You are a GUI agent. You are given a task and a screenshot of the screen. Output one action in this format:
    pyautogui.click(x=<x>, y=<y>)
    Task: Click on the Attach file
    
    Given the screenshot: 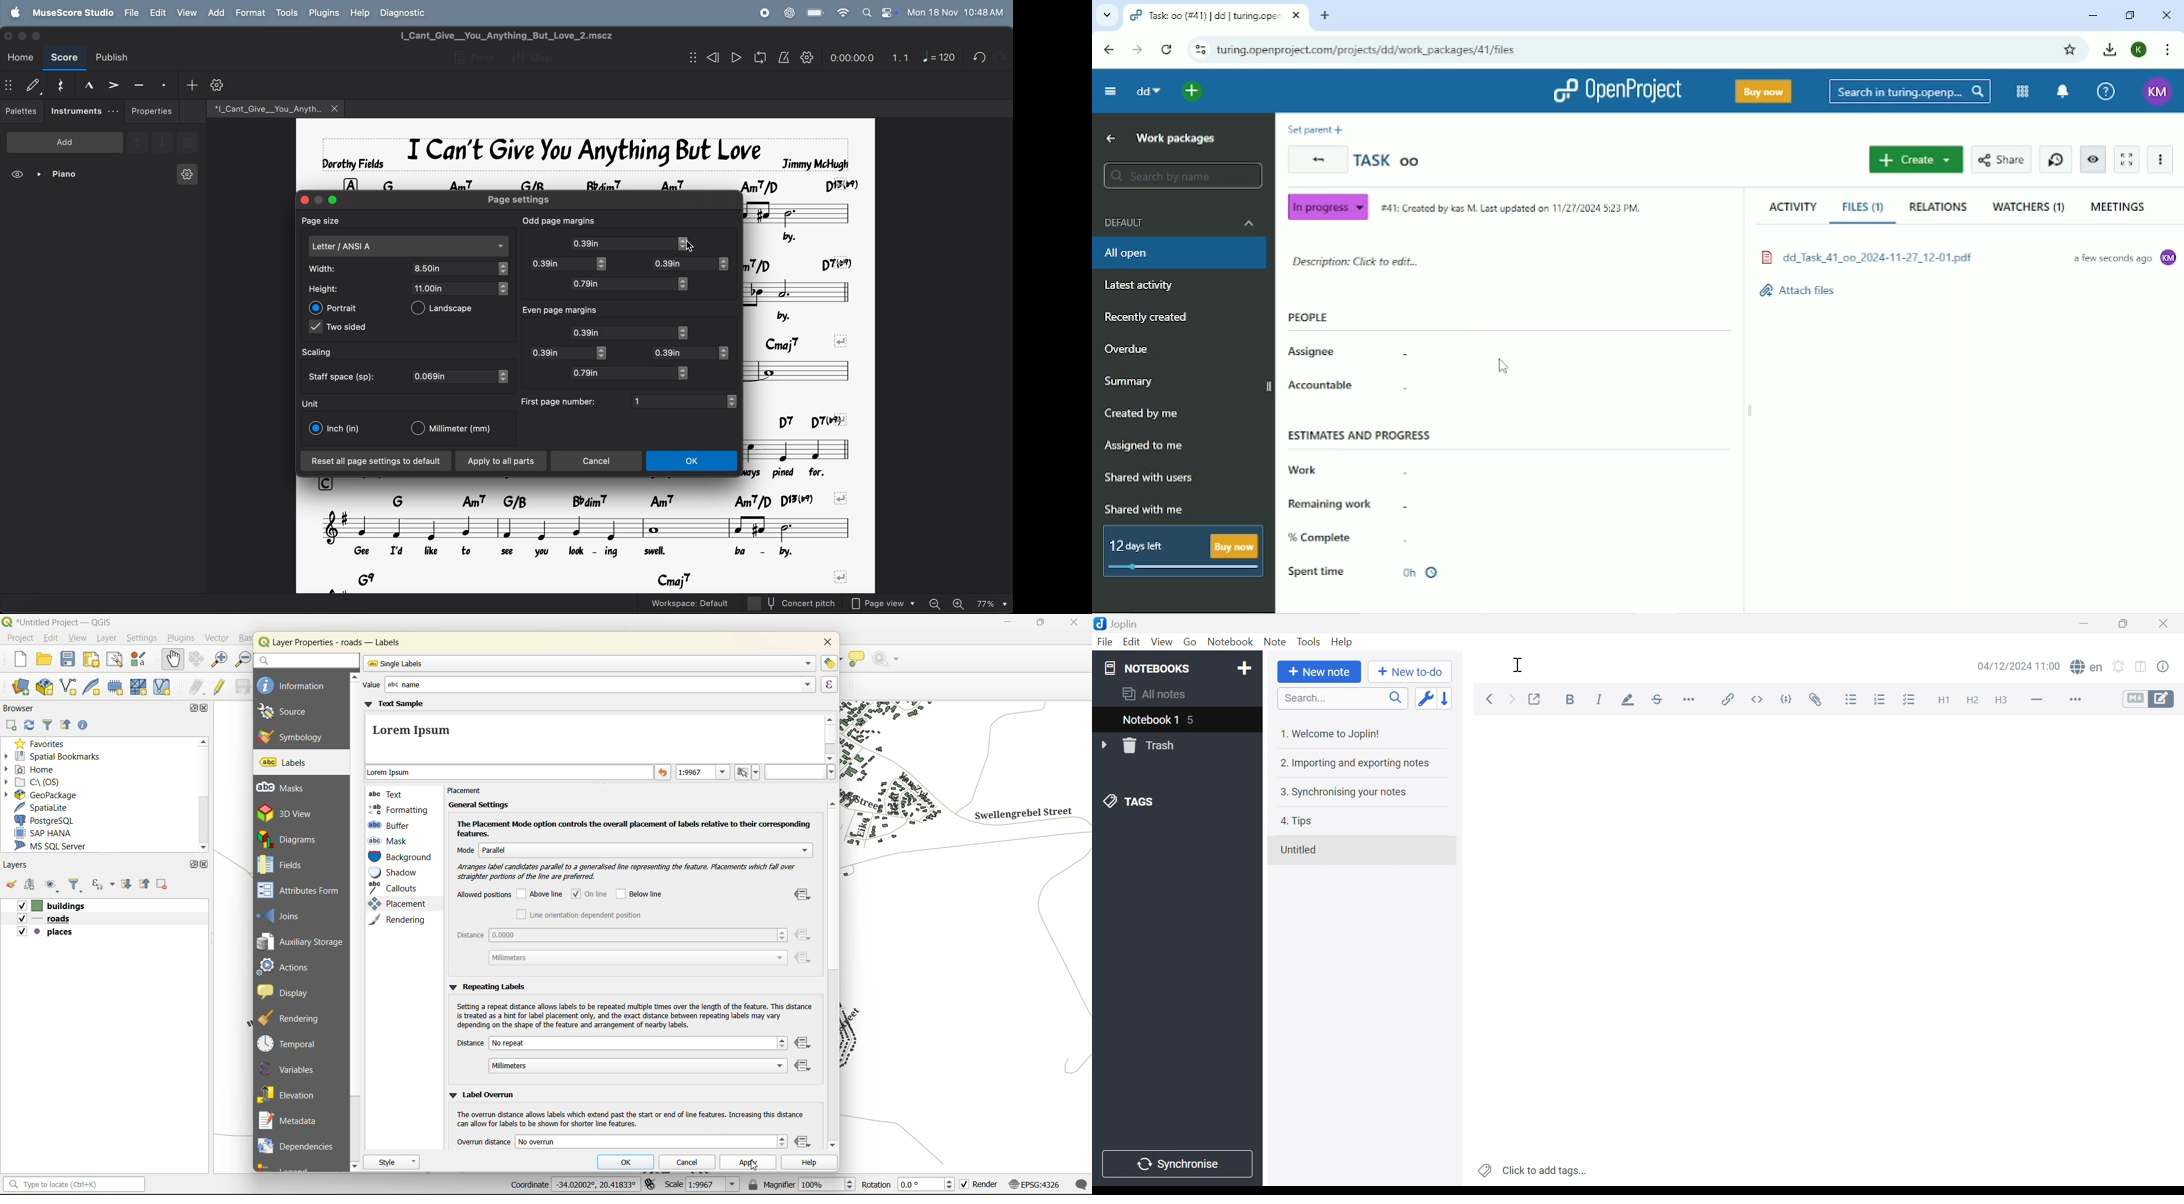 What is the action you would take?
    pyautogui.click(x=1819, y=700)
    